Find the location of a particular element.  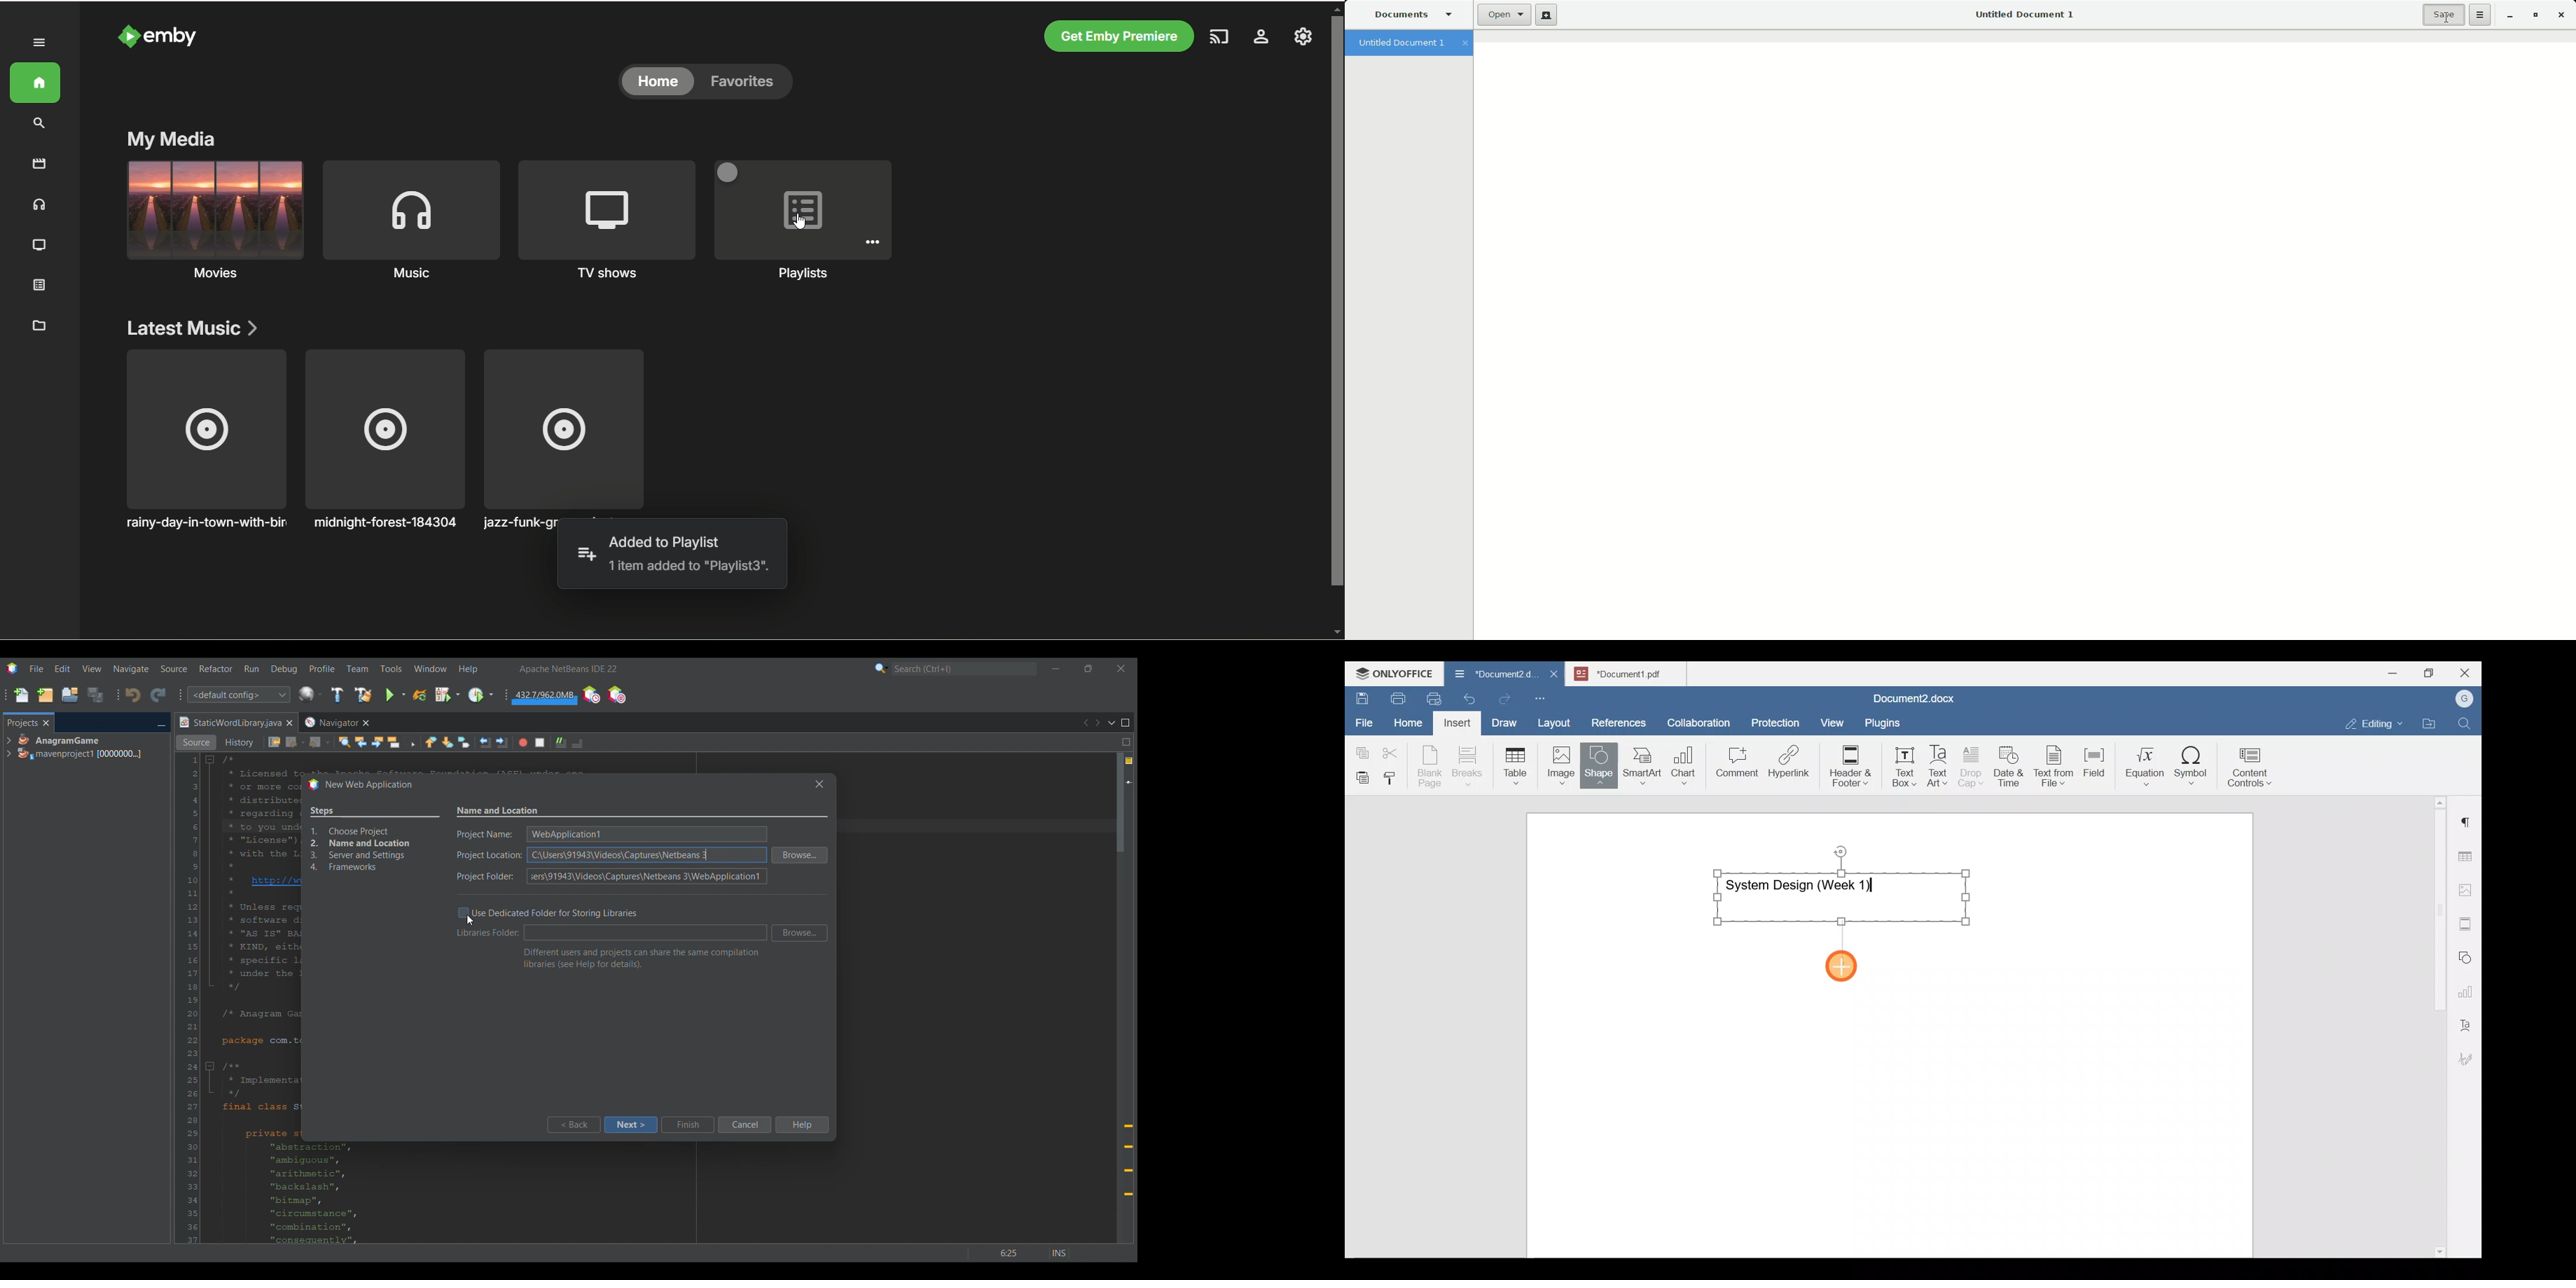

Close is located at coordinates (2467, 674).